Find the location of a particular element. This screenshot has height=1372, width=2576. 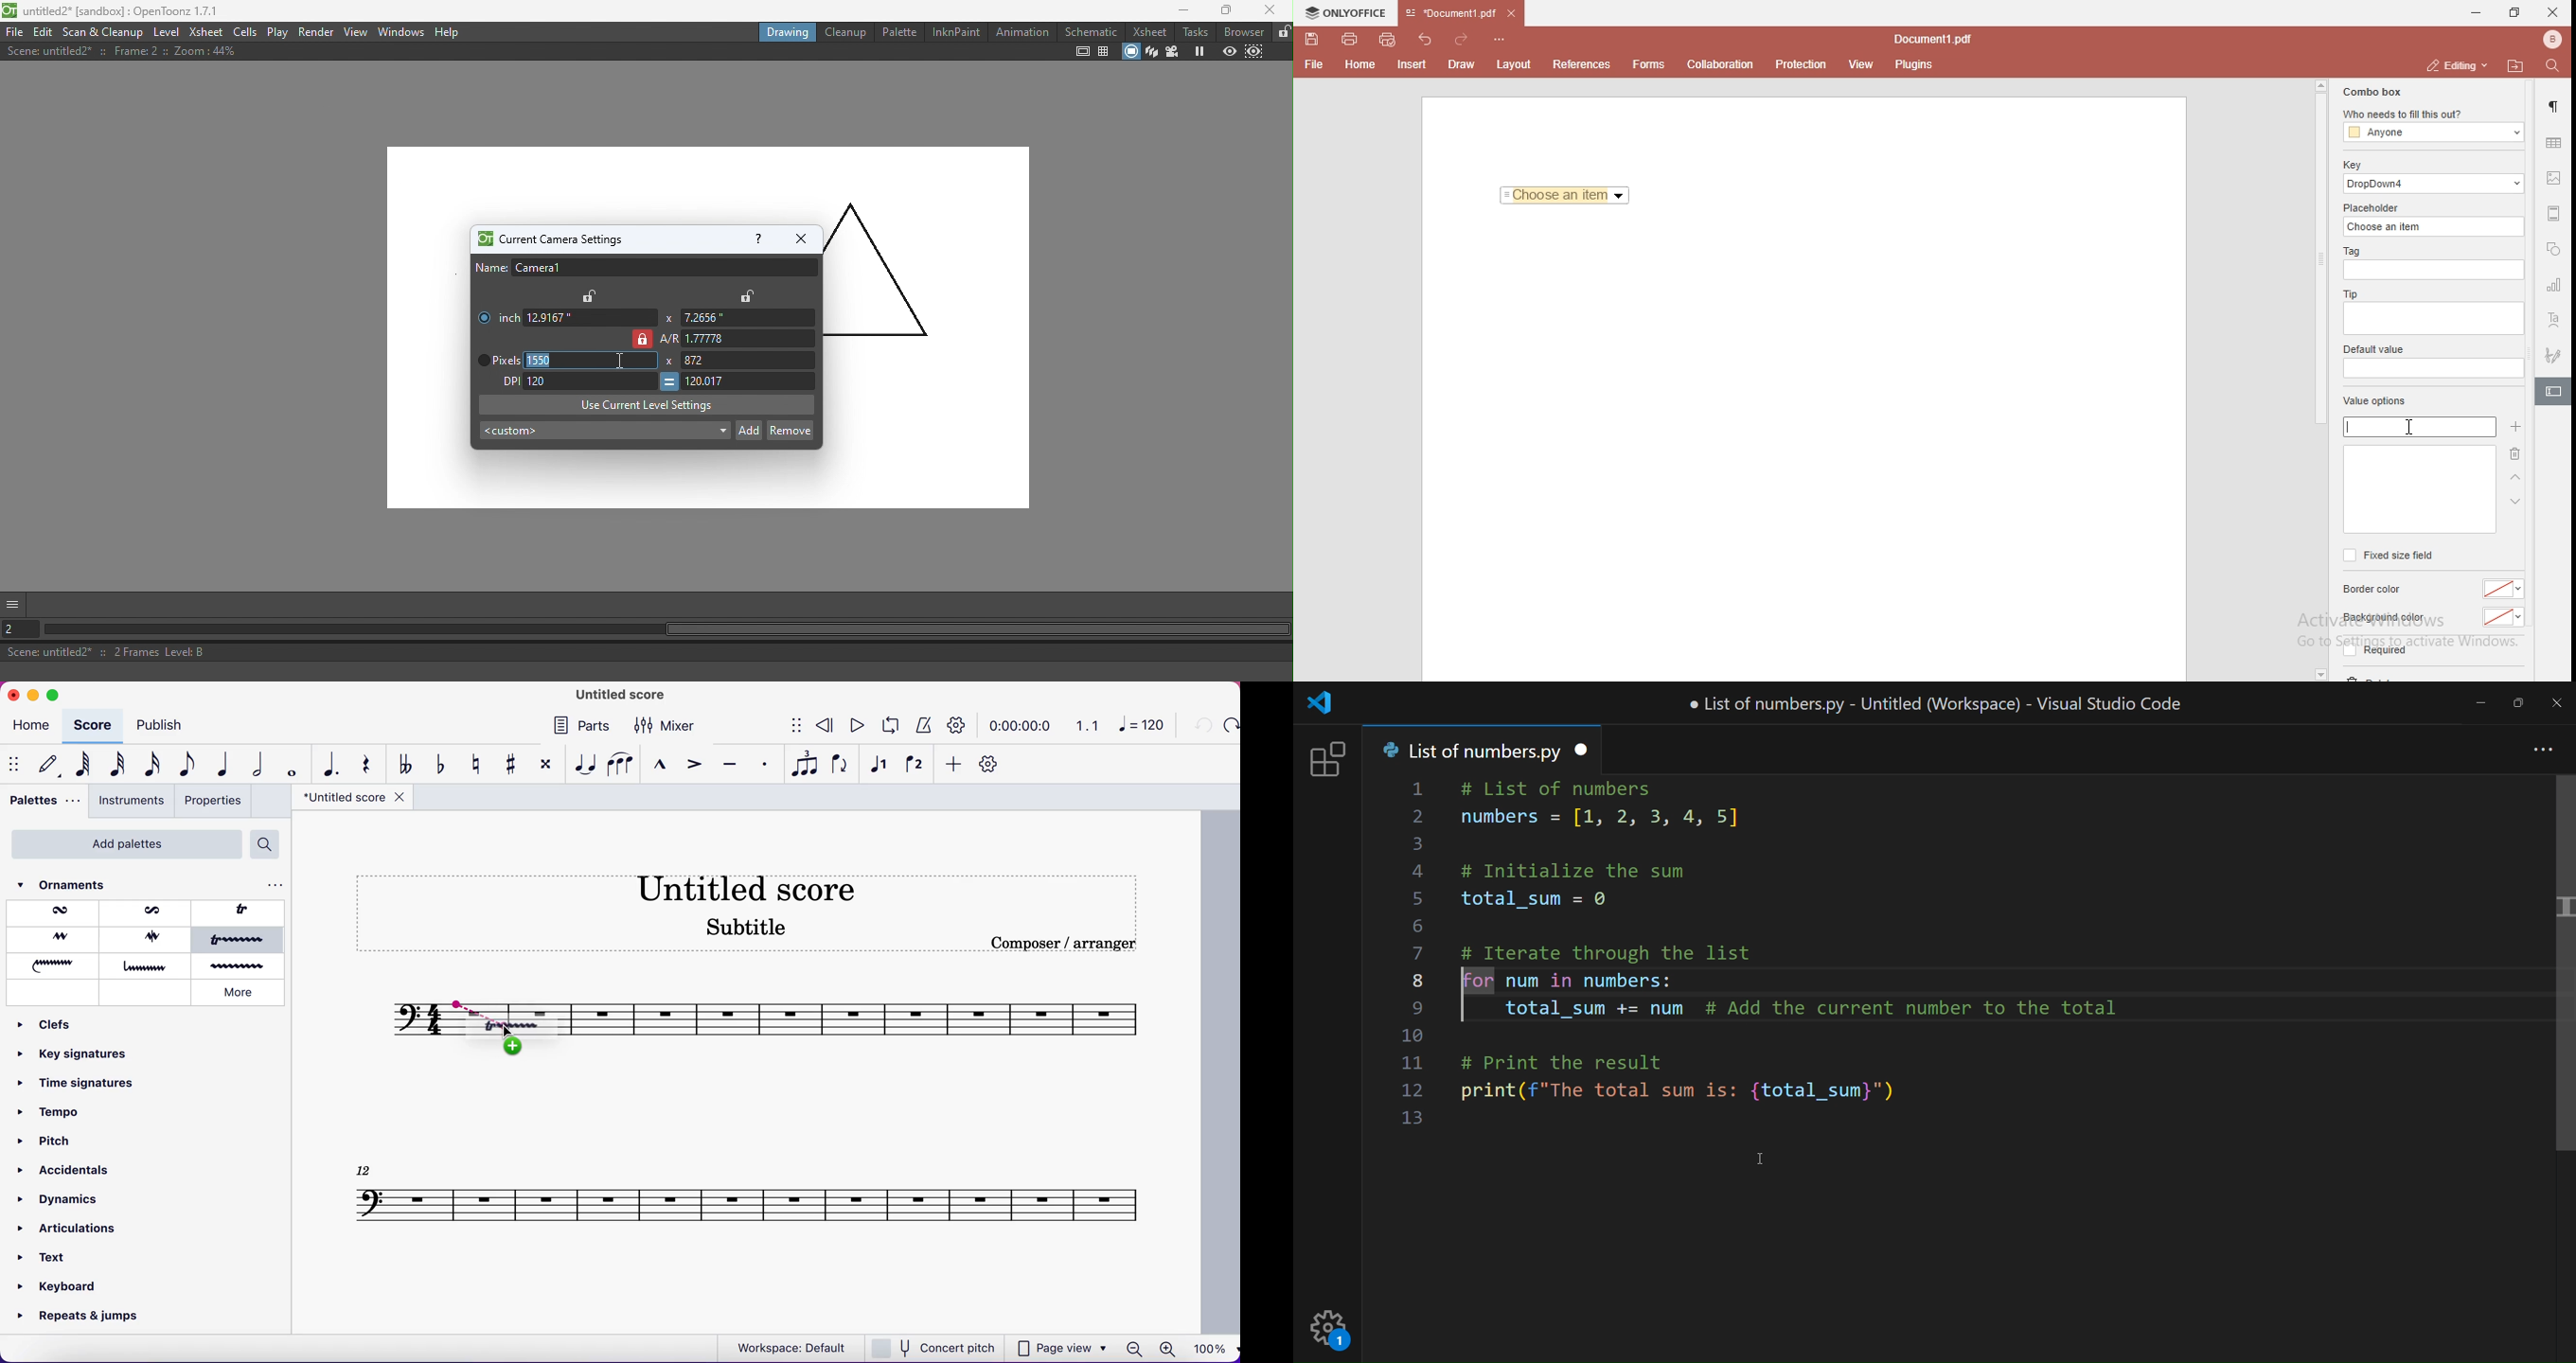

3D view is located at coordinates (1151, 52).